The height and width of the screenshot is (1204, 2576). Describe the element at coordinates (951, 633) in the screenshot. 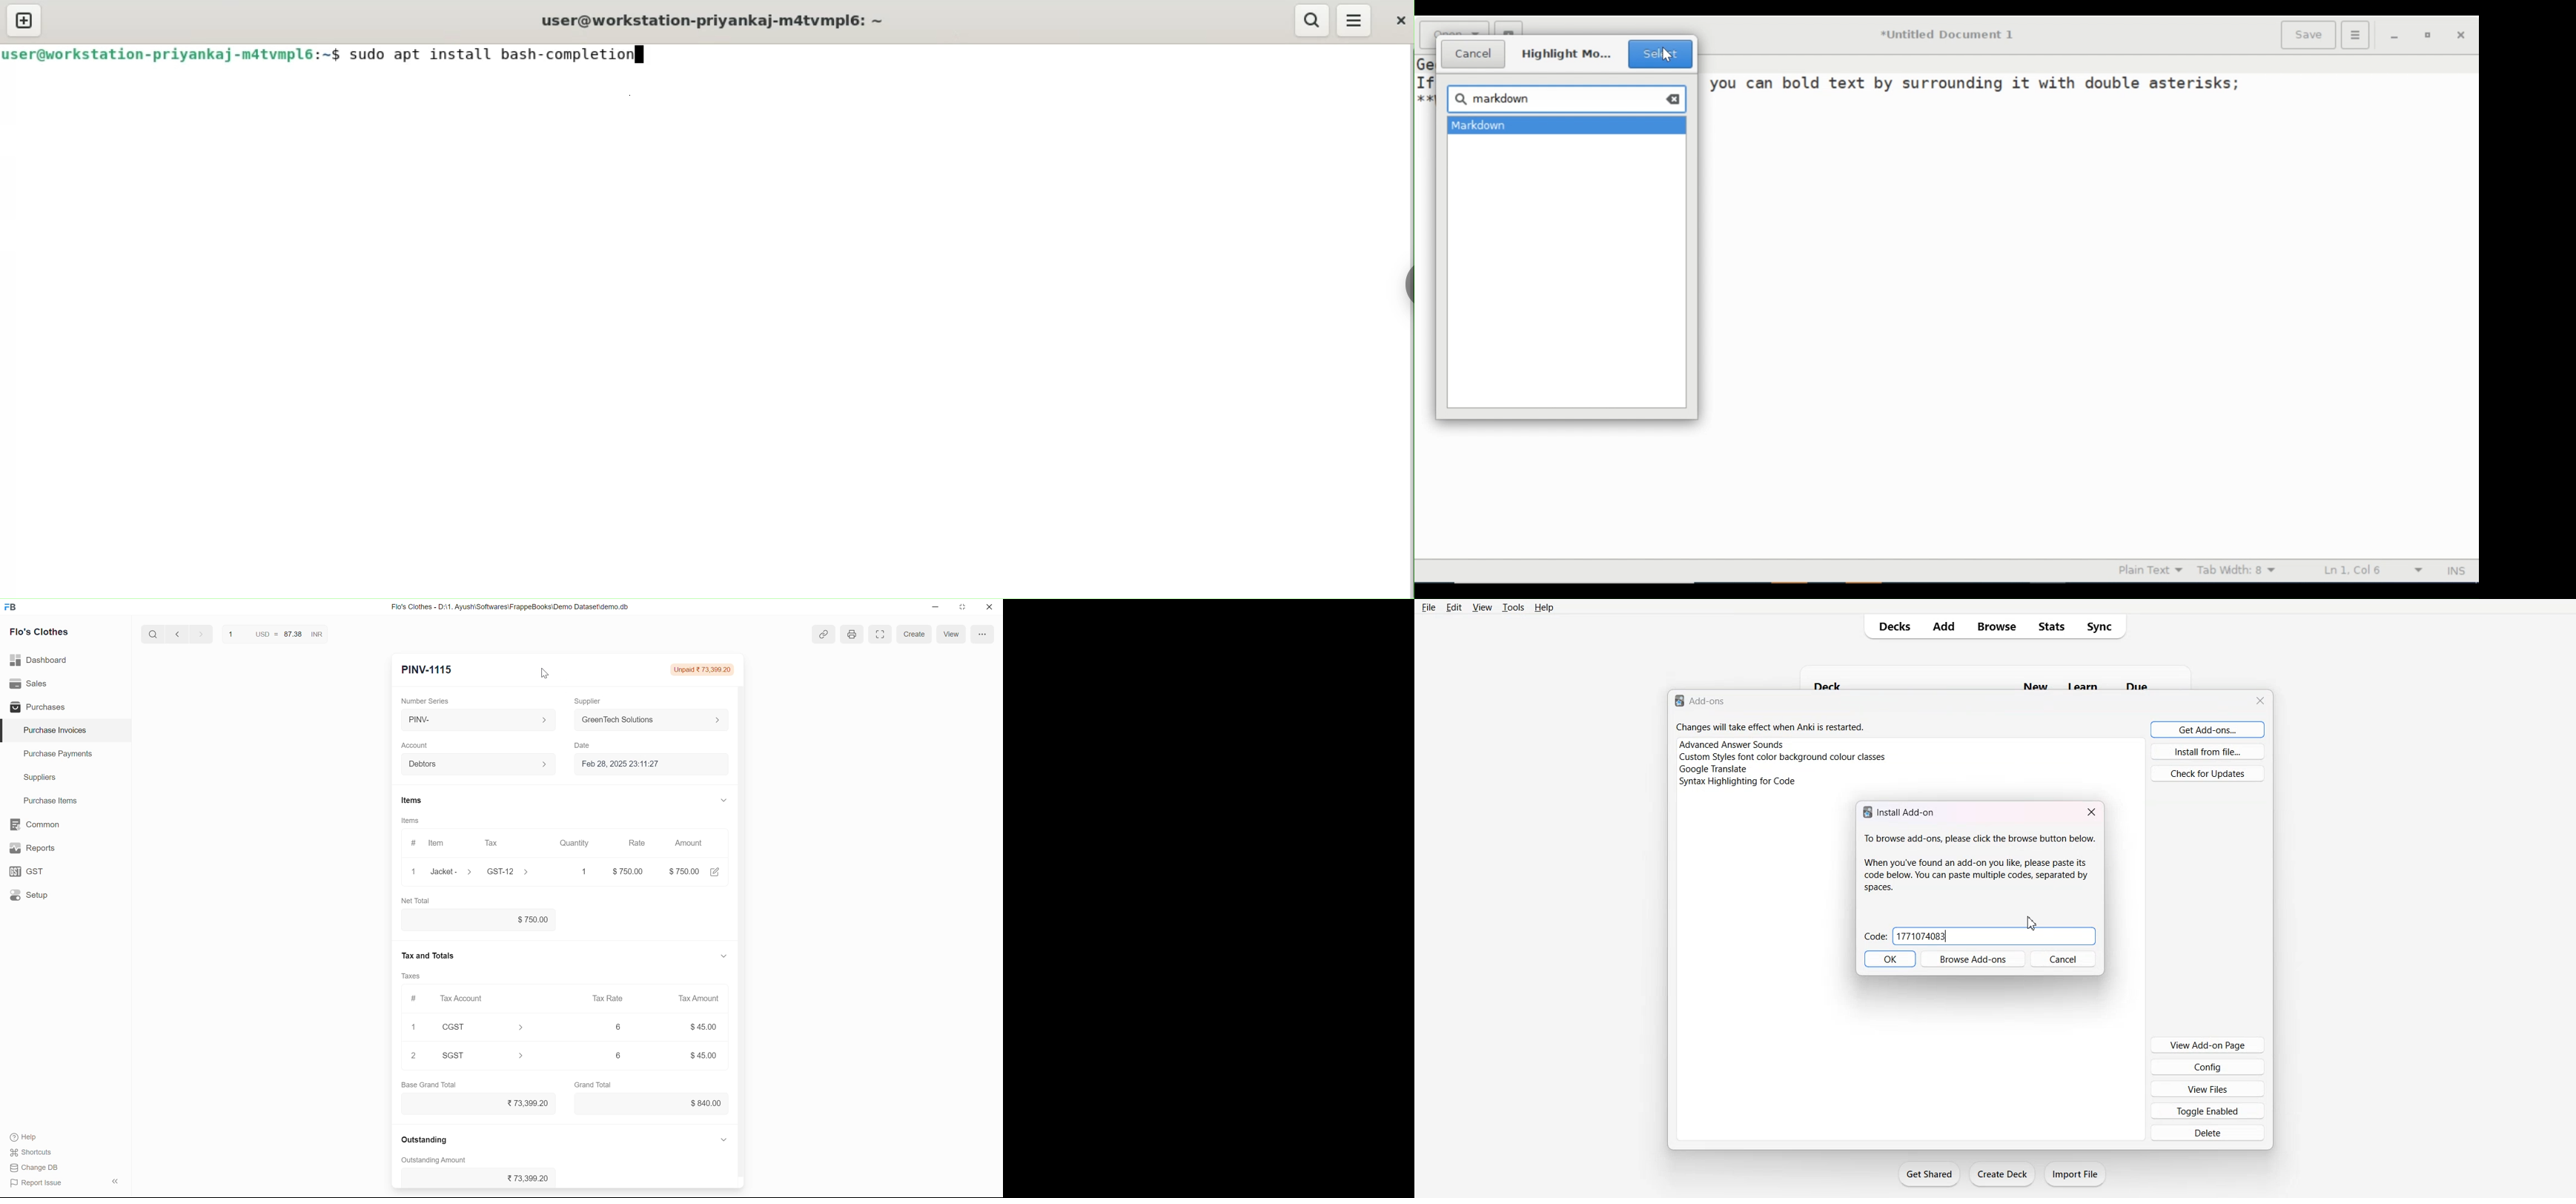

I see `View` at that location.